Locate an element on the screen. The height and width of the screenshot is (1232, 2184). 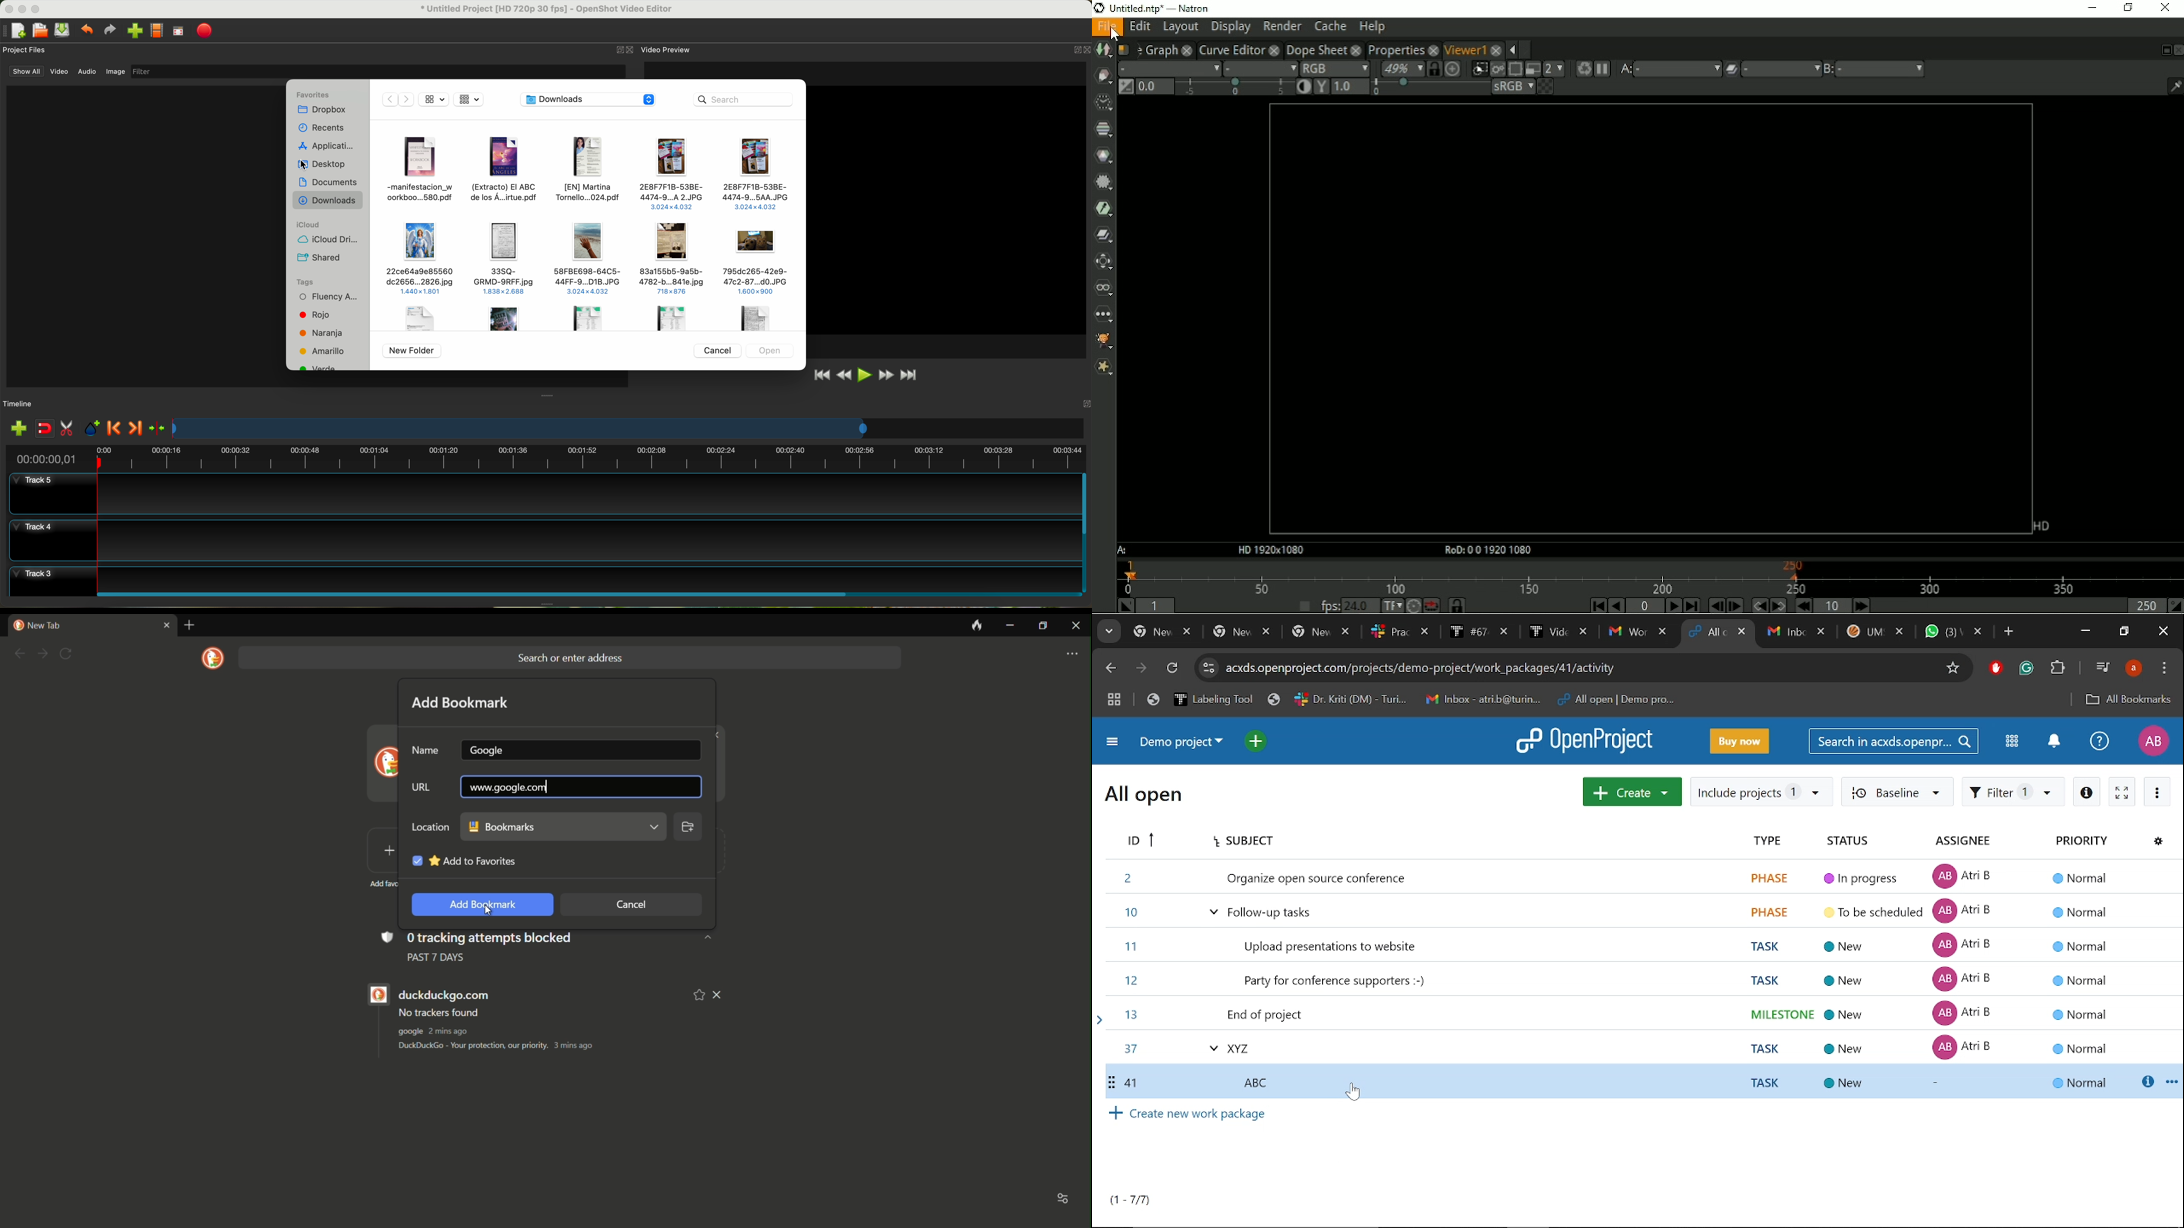
Open project logo is located at coordinates (1590, 742).